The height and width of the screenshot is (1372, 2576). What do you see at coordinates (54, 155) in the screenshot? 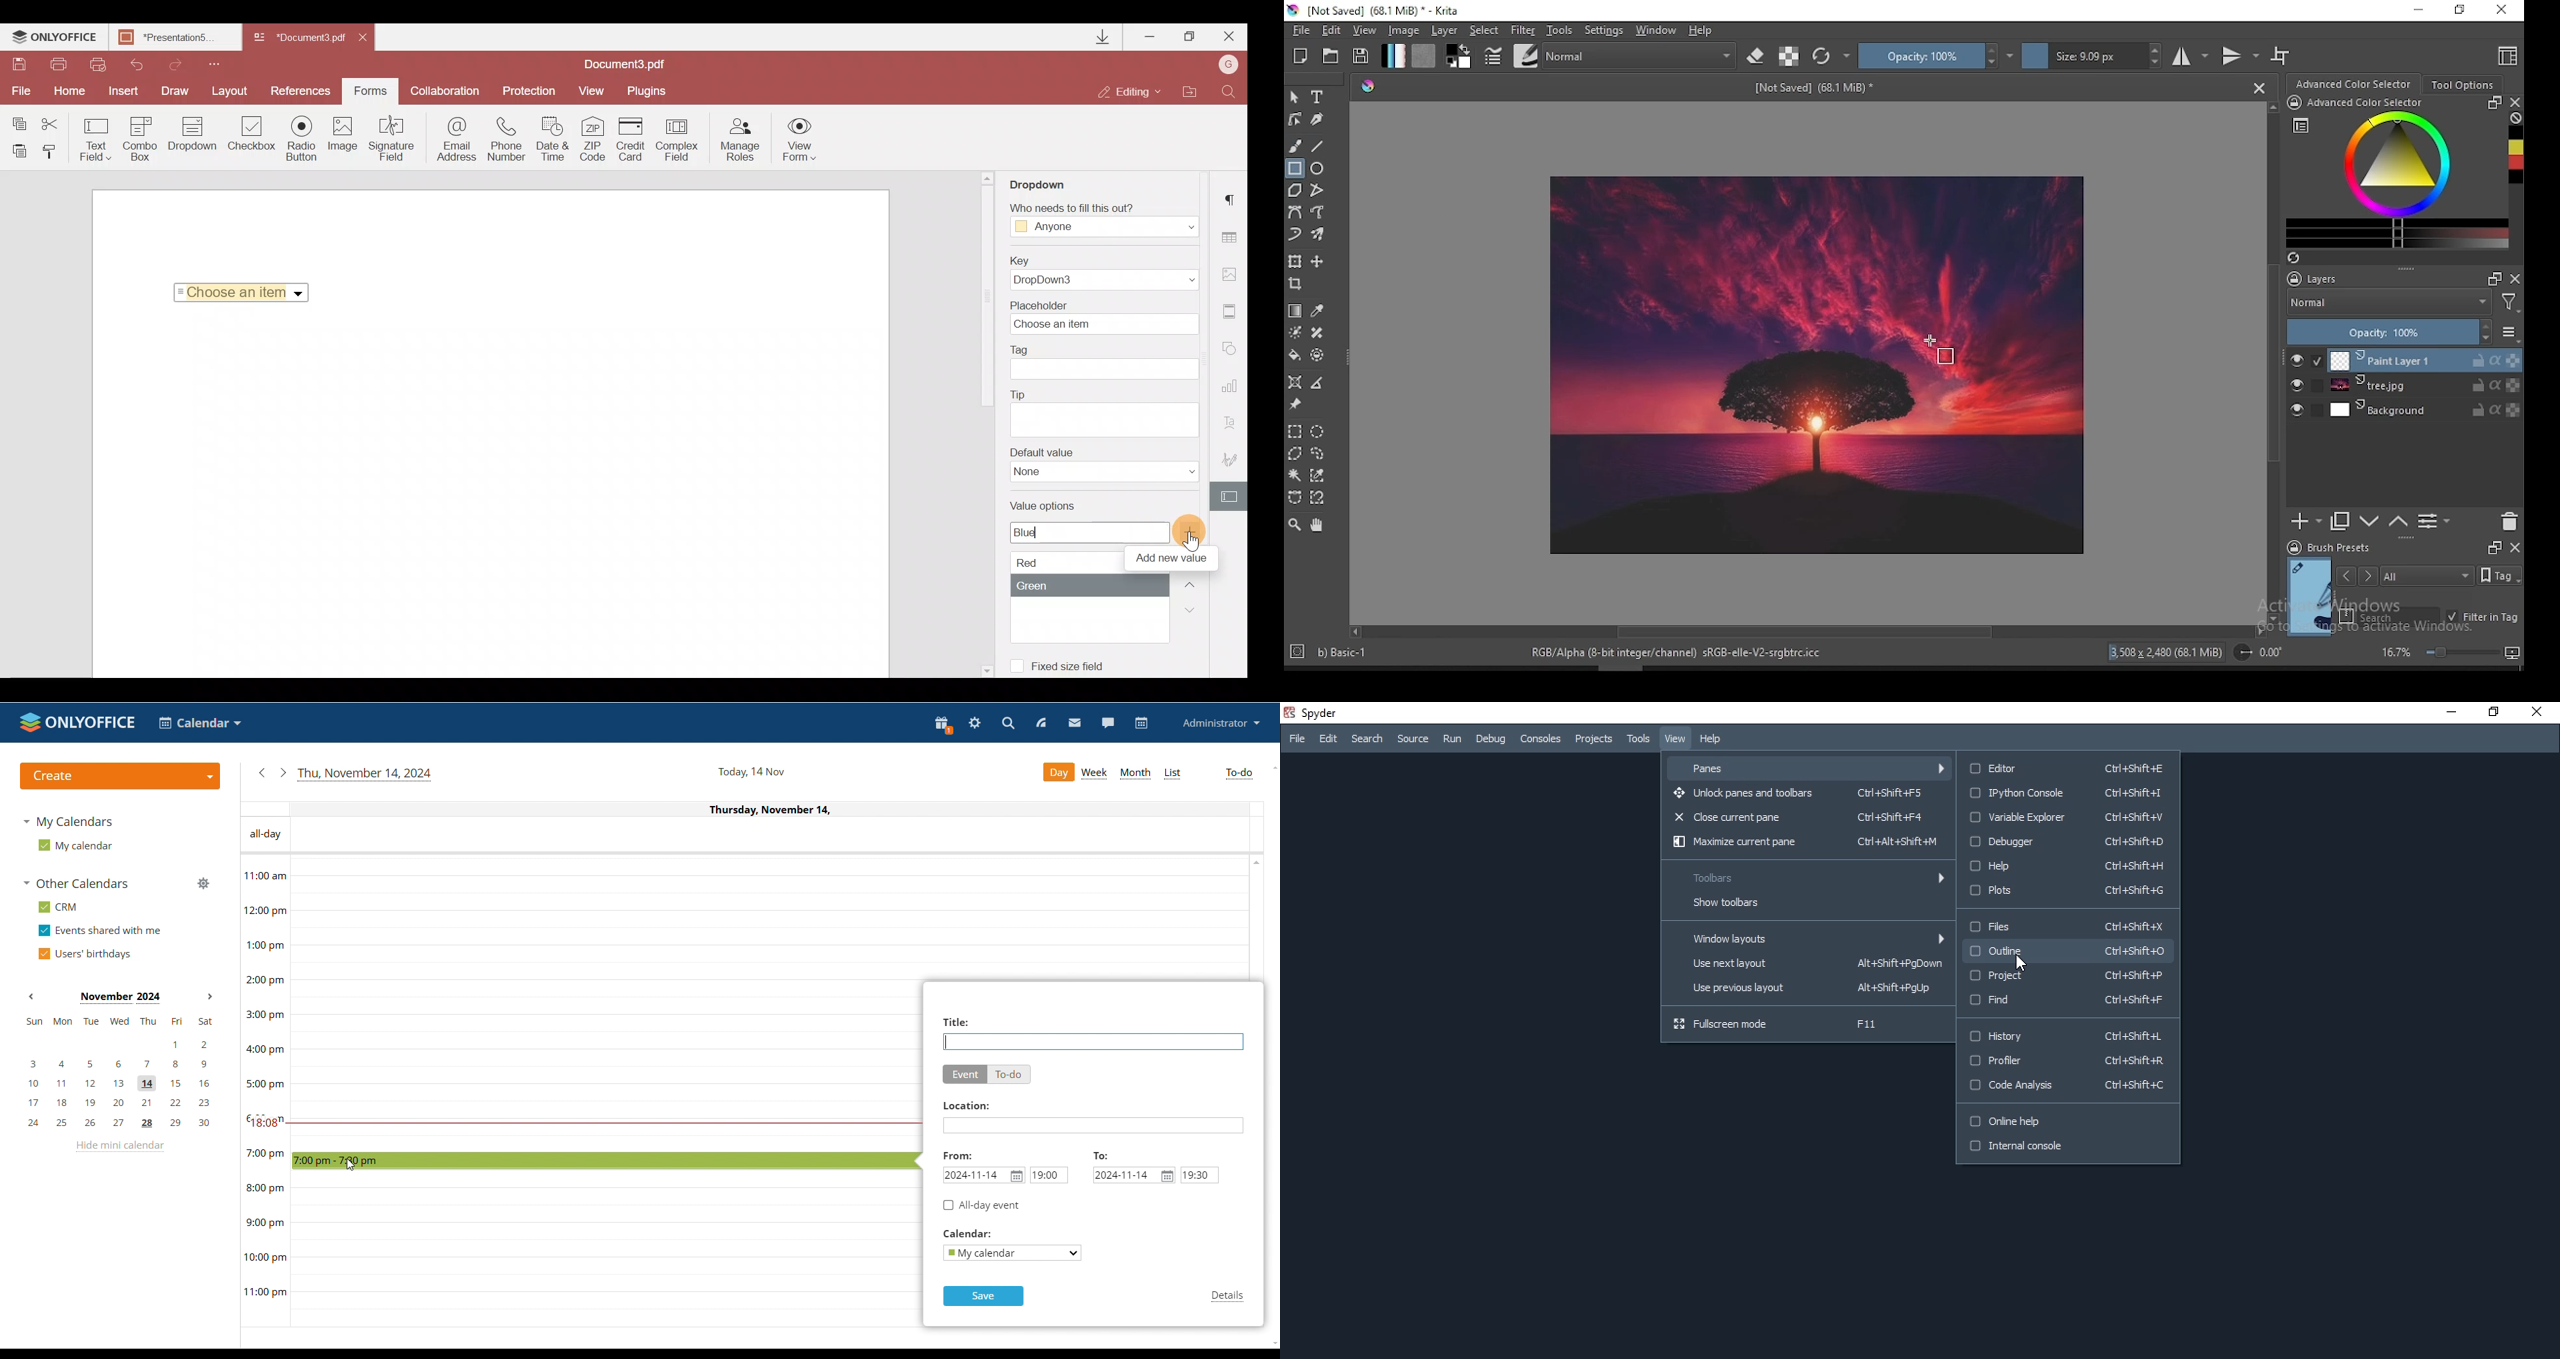
I see `Copy style` at bounding box center [54, 155].